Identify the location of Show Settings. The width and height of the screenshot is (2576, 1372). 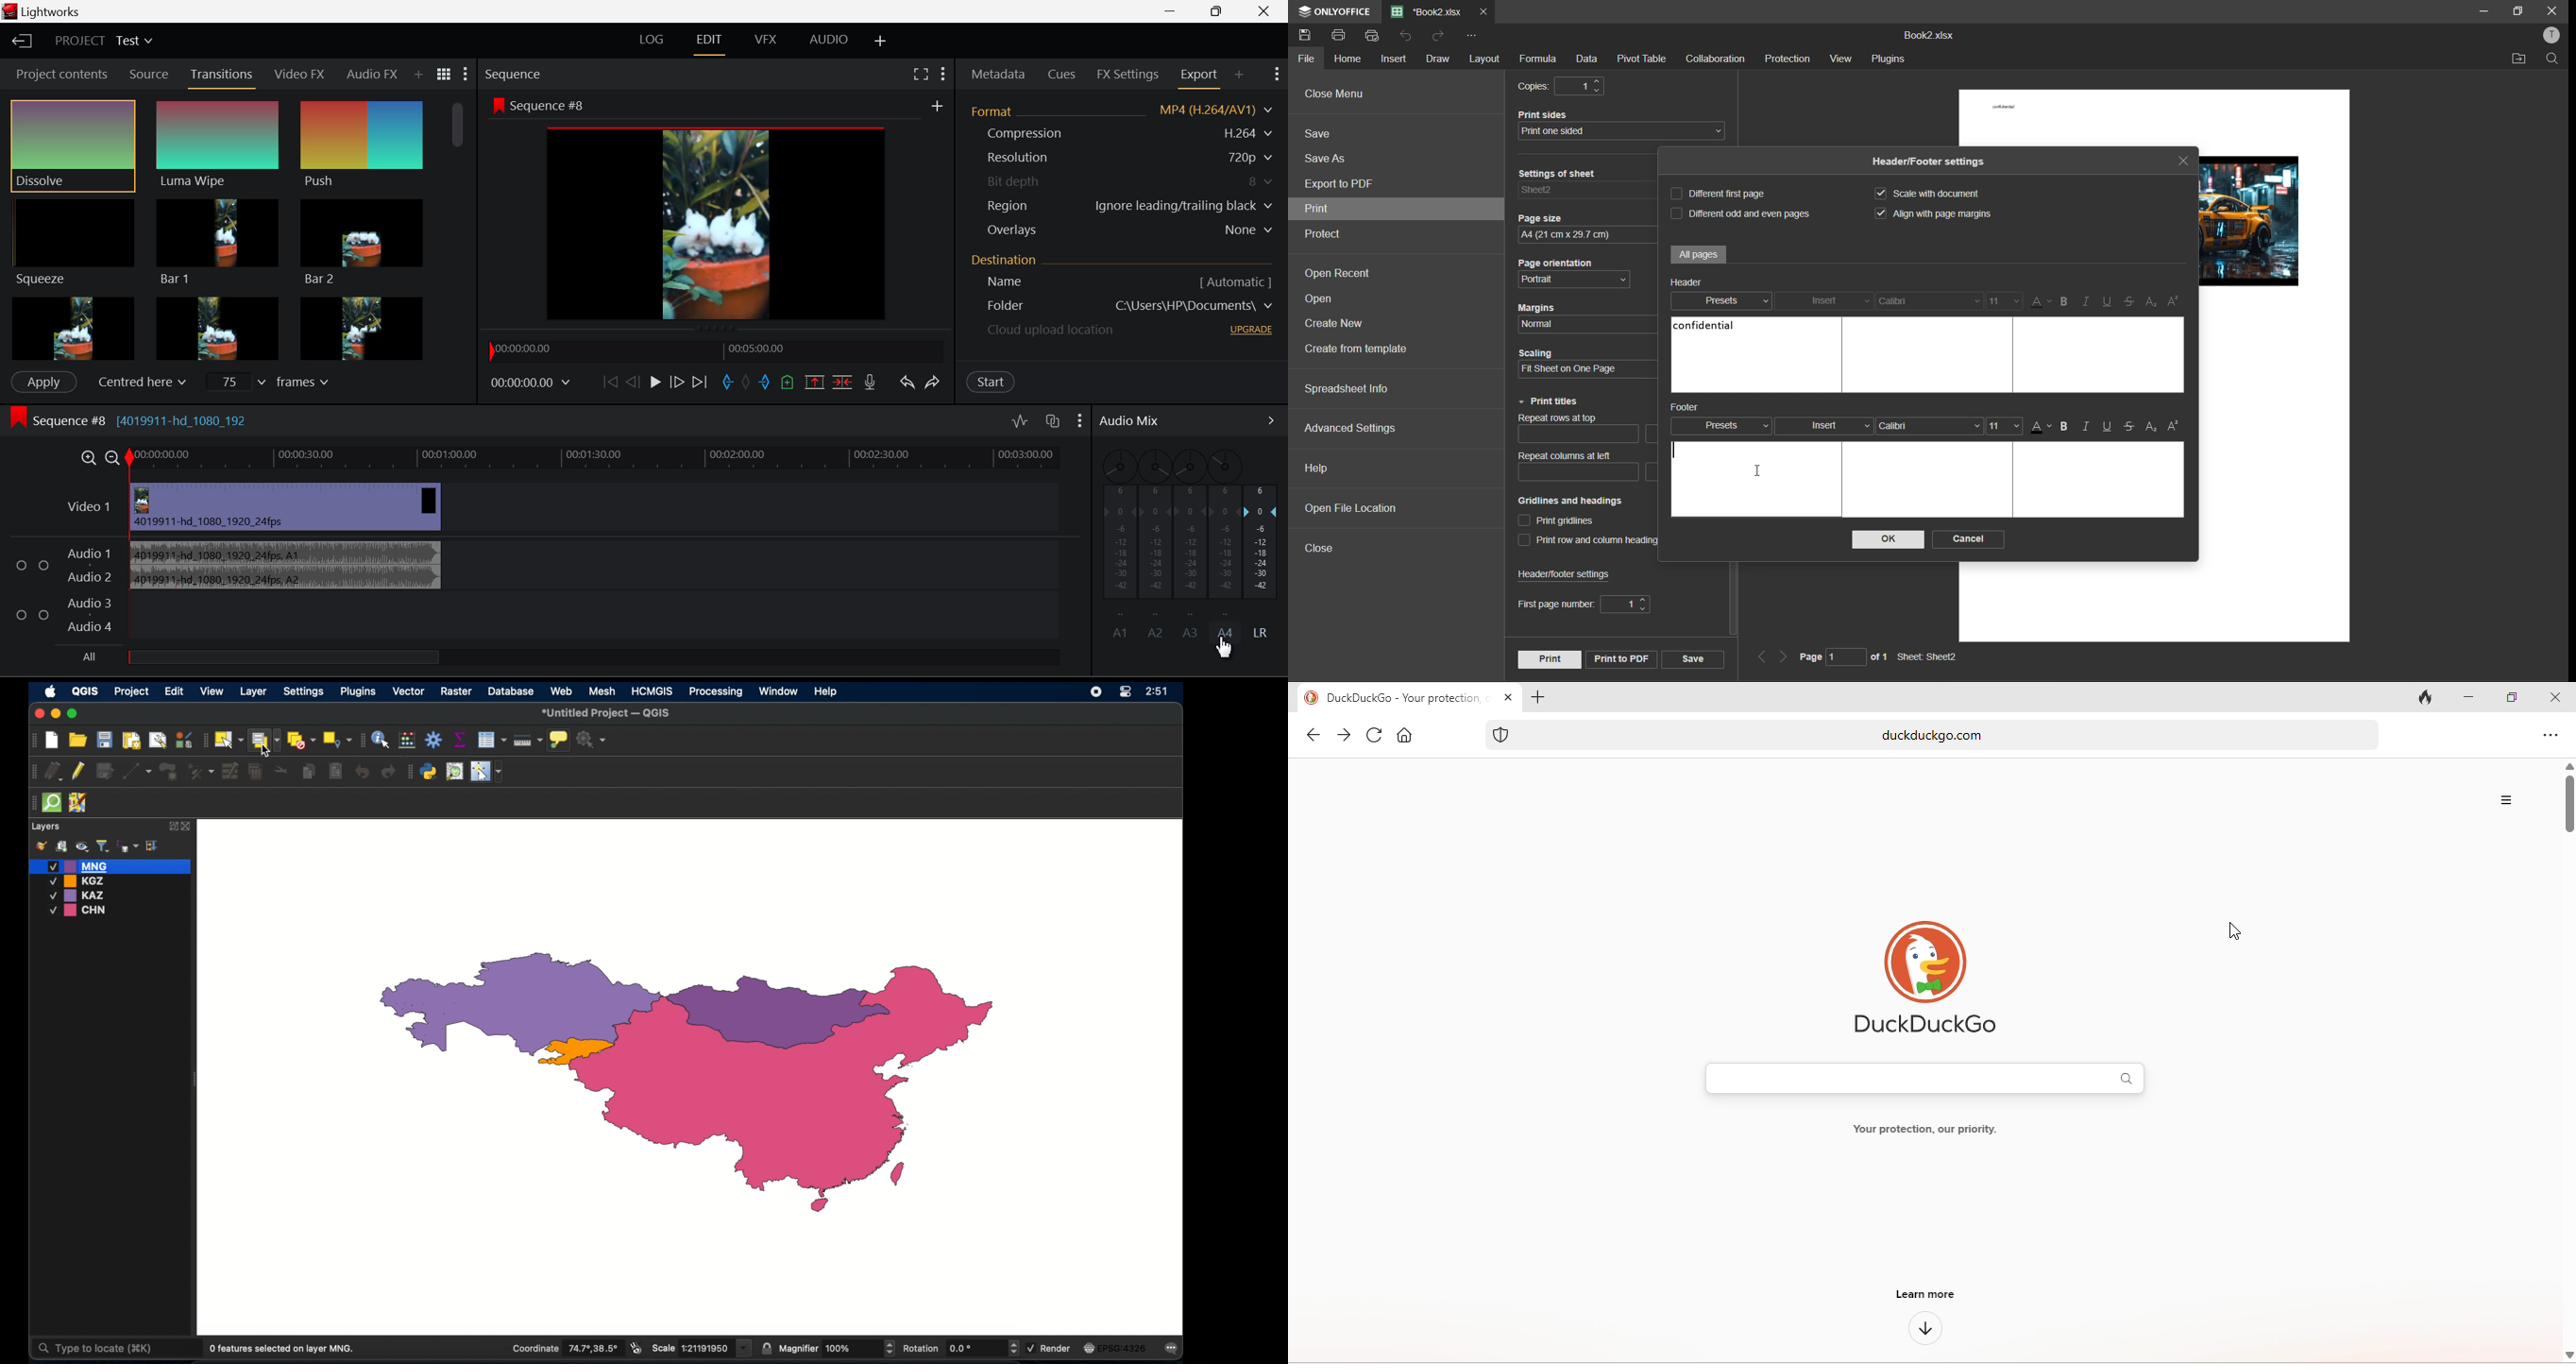
(466, 75).